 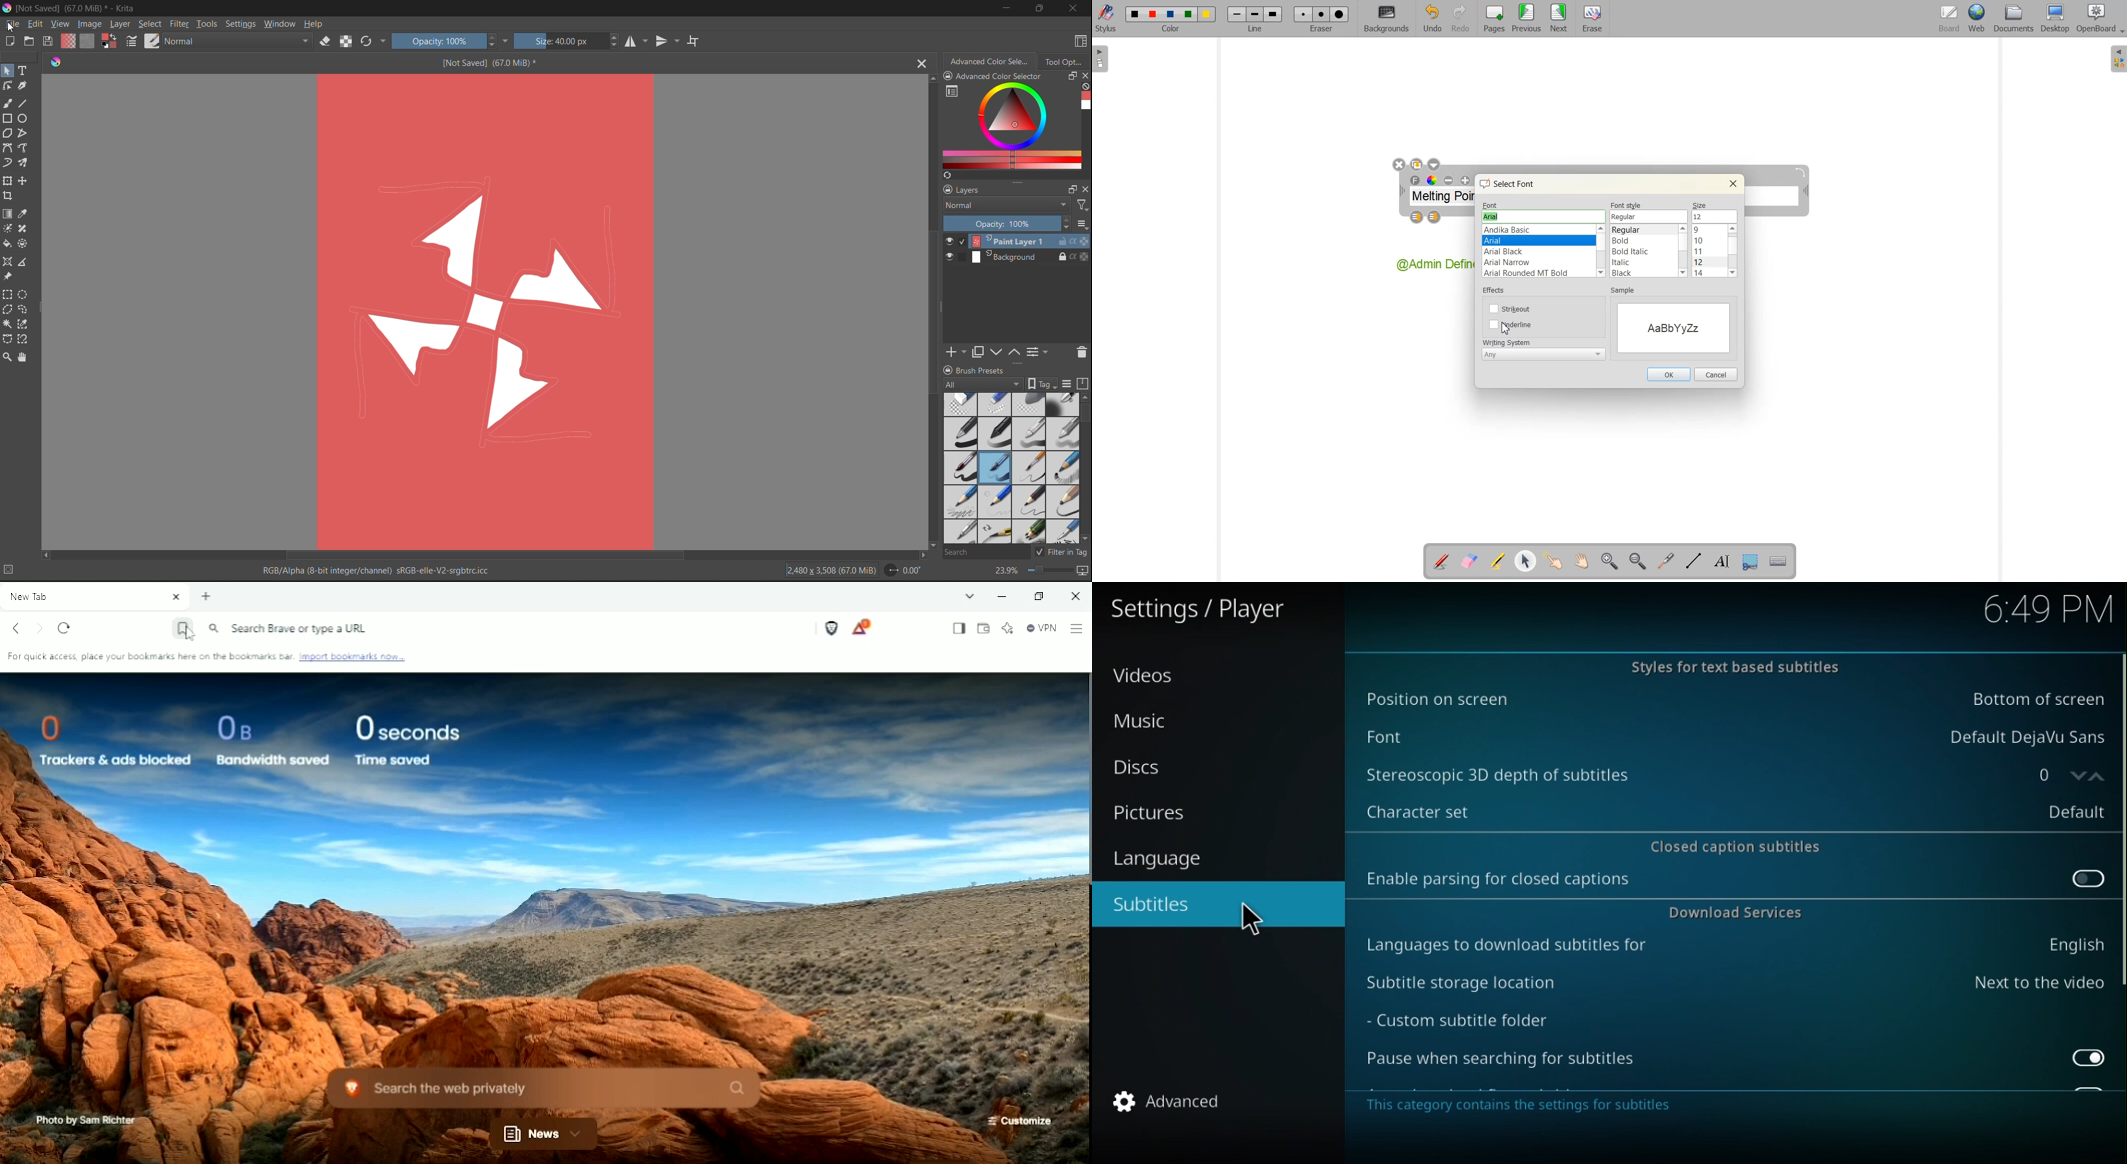 What do you see at coordinates (979, 354) in the screenshot?
I see `duplicate layer ` at bounding box center [979, 354].